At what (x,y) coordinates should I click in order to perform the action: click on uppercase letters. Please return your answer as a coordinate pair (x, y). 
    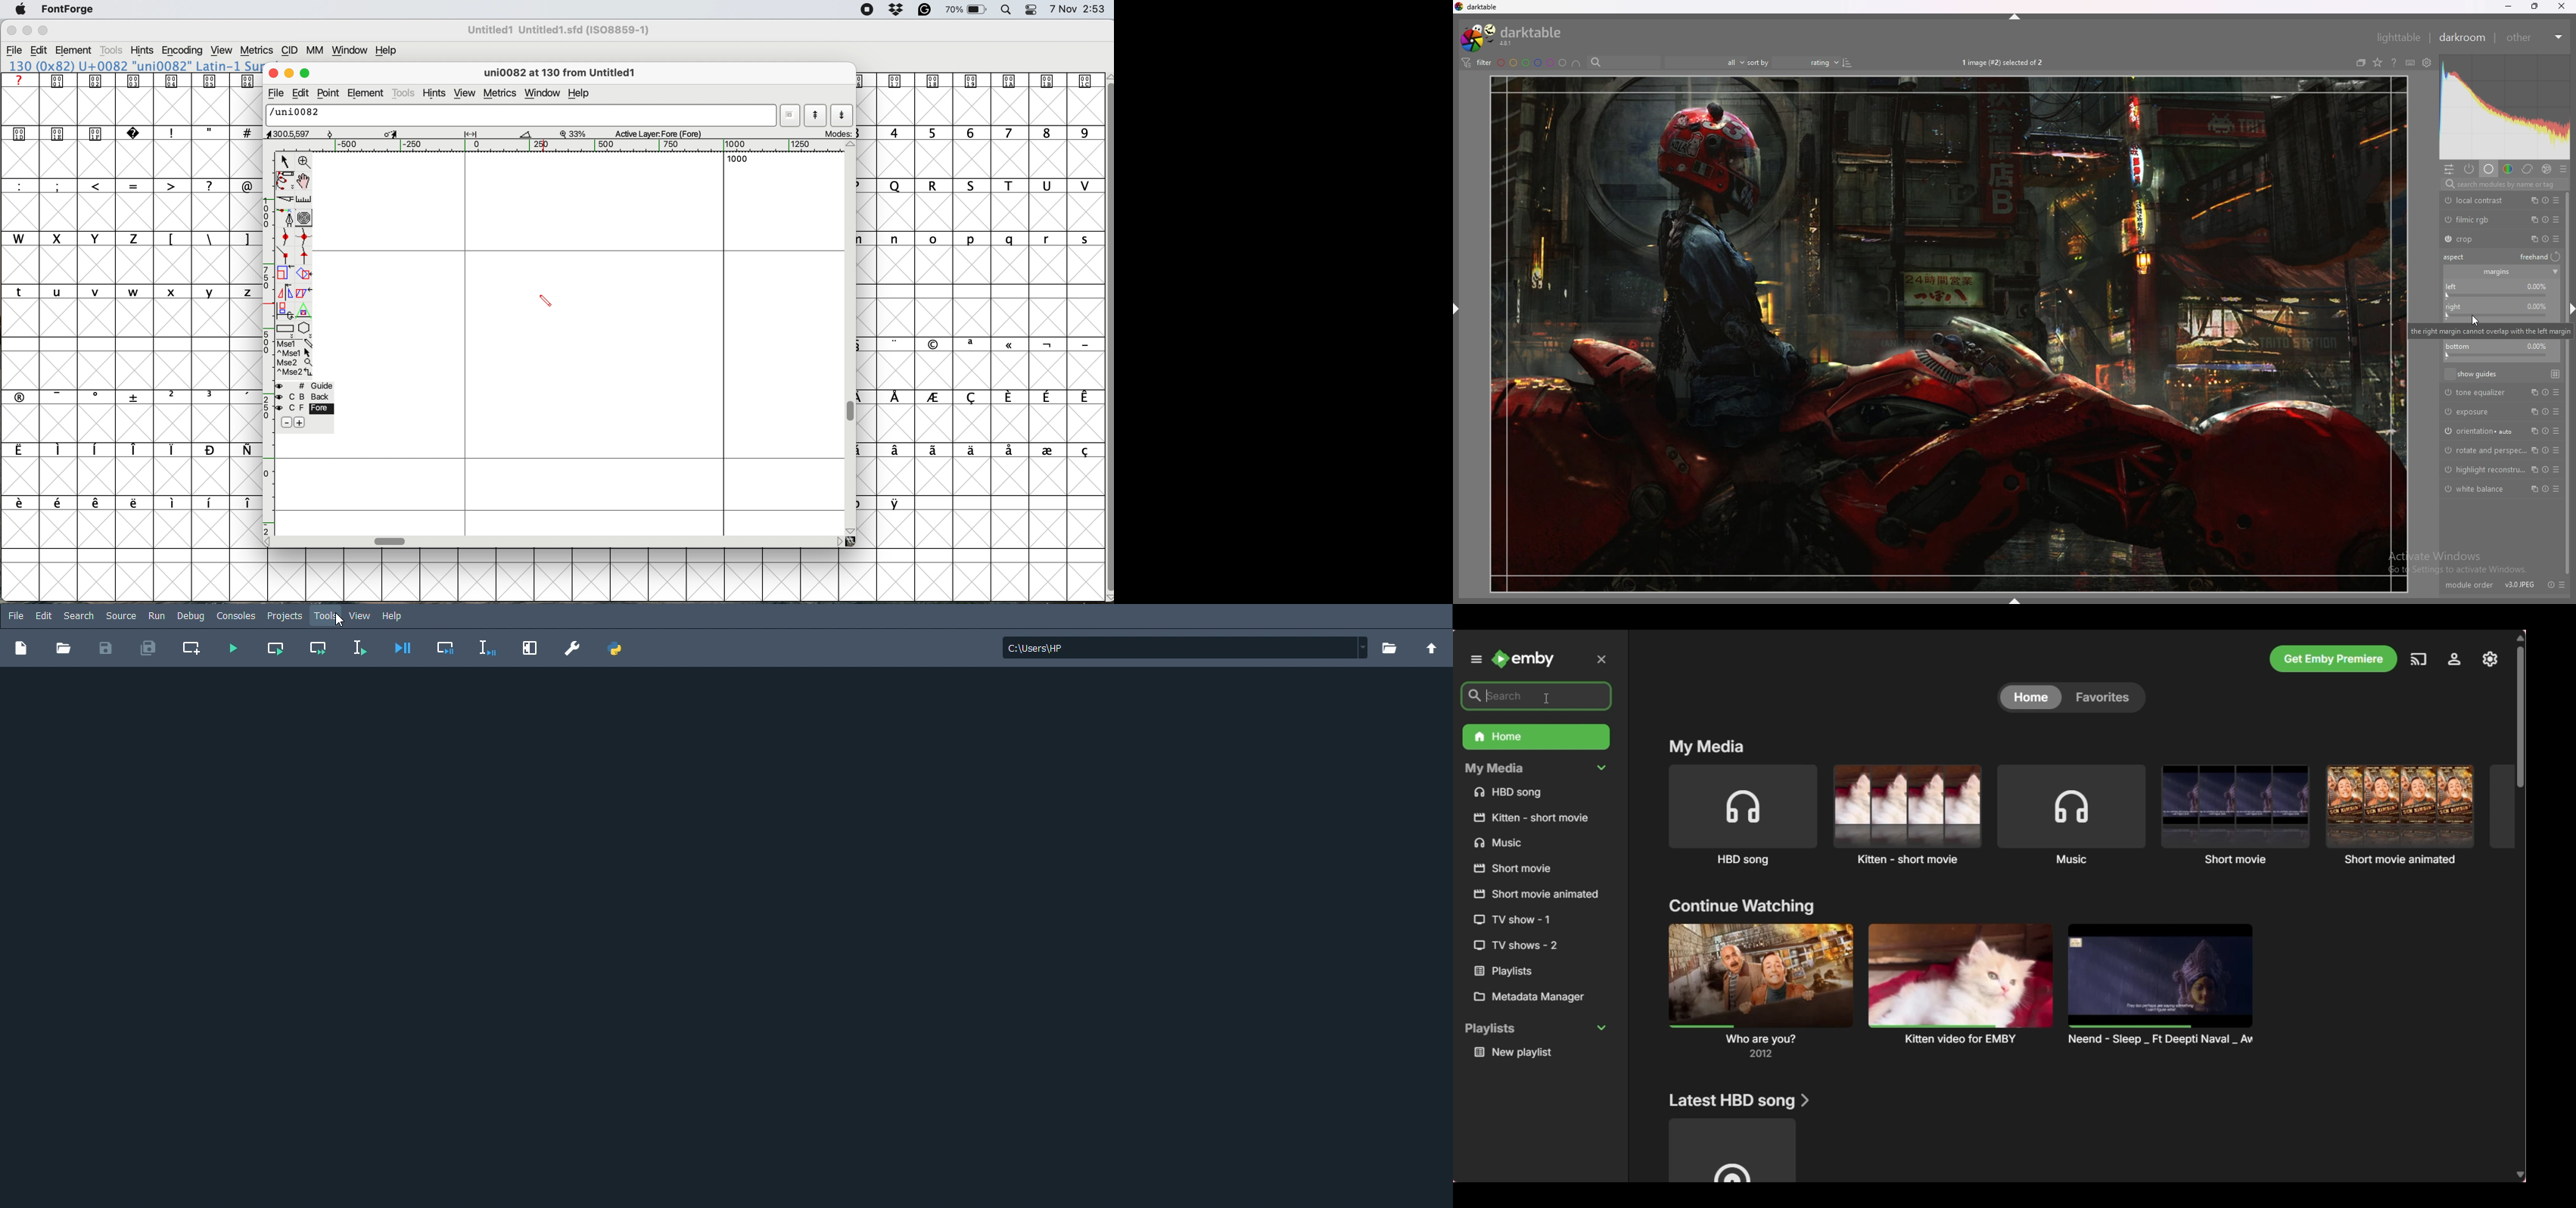
    Looking at the image, I should click on (280, 185).